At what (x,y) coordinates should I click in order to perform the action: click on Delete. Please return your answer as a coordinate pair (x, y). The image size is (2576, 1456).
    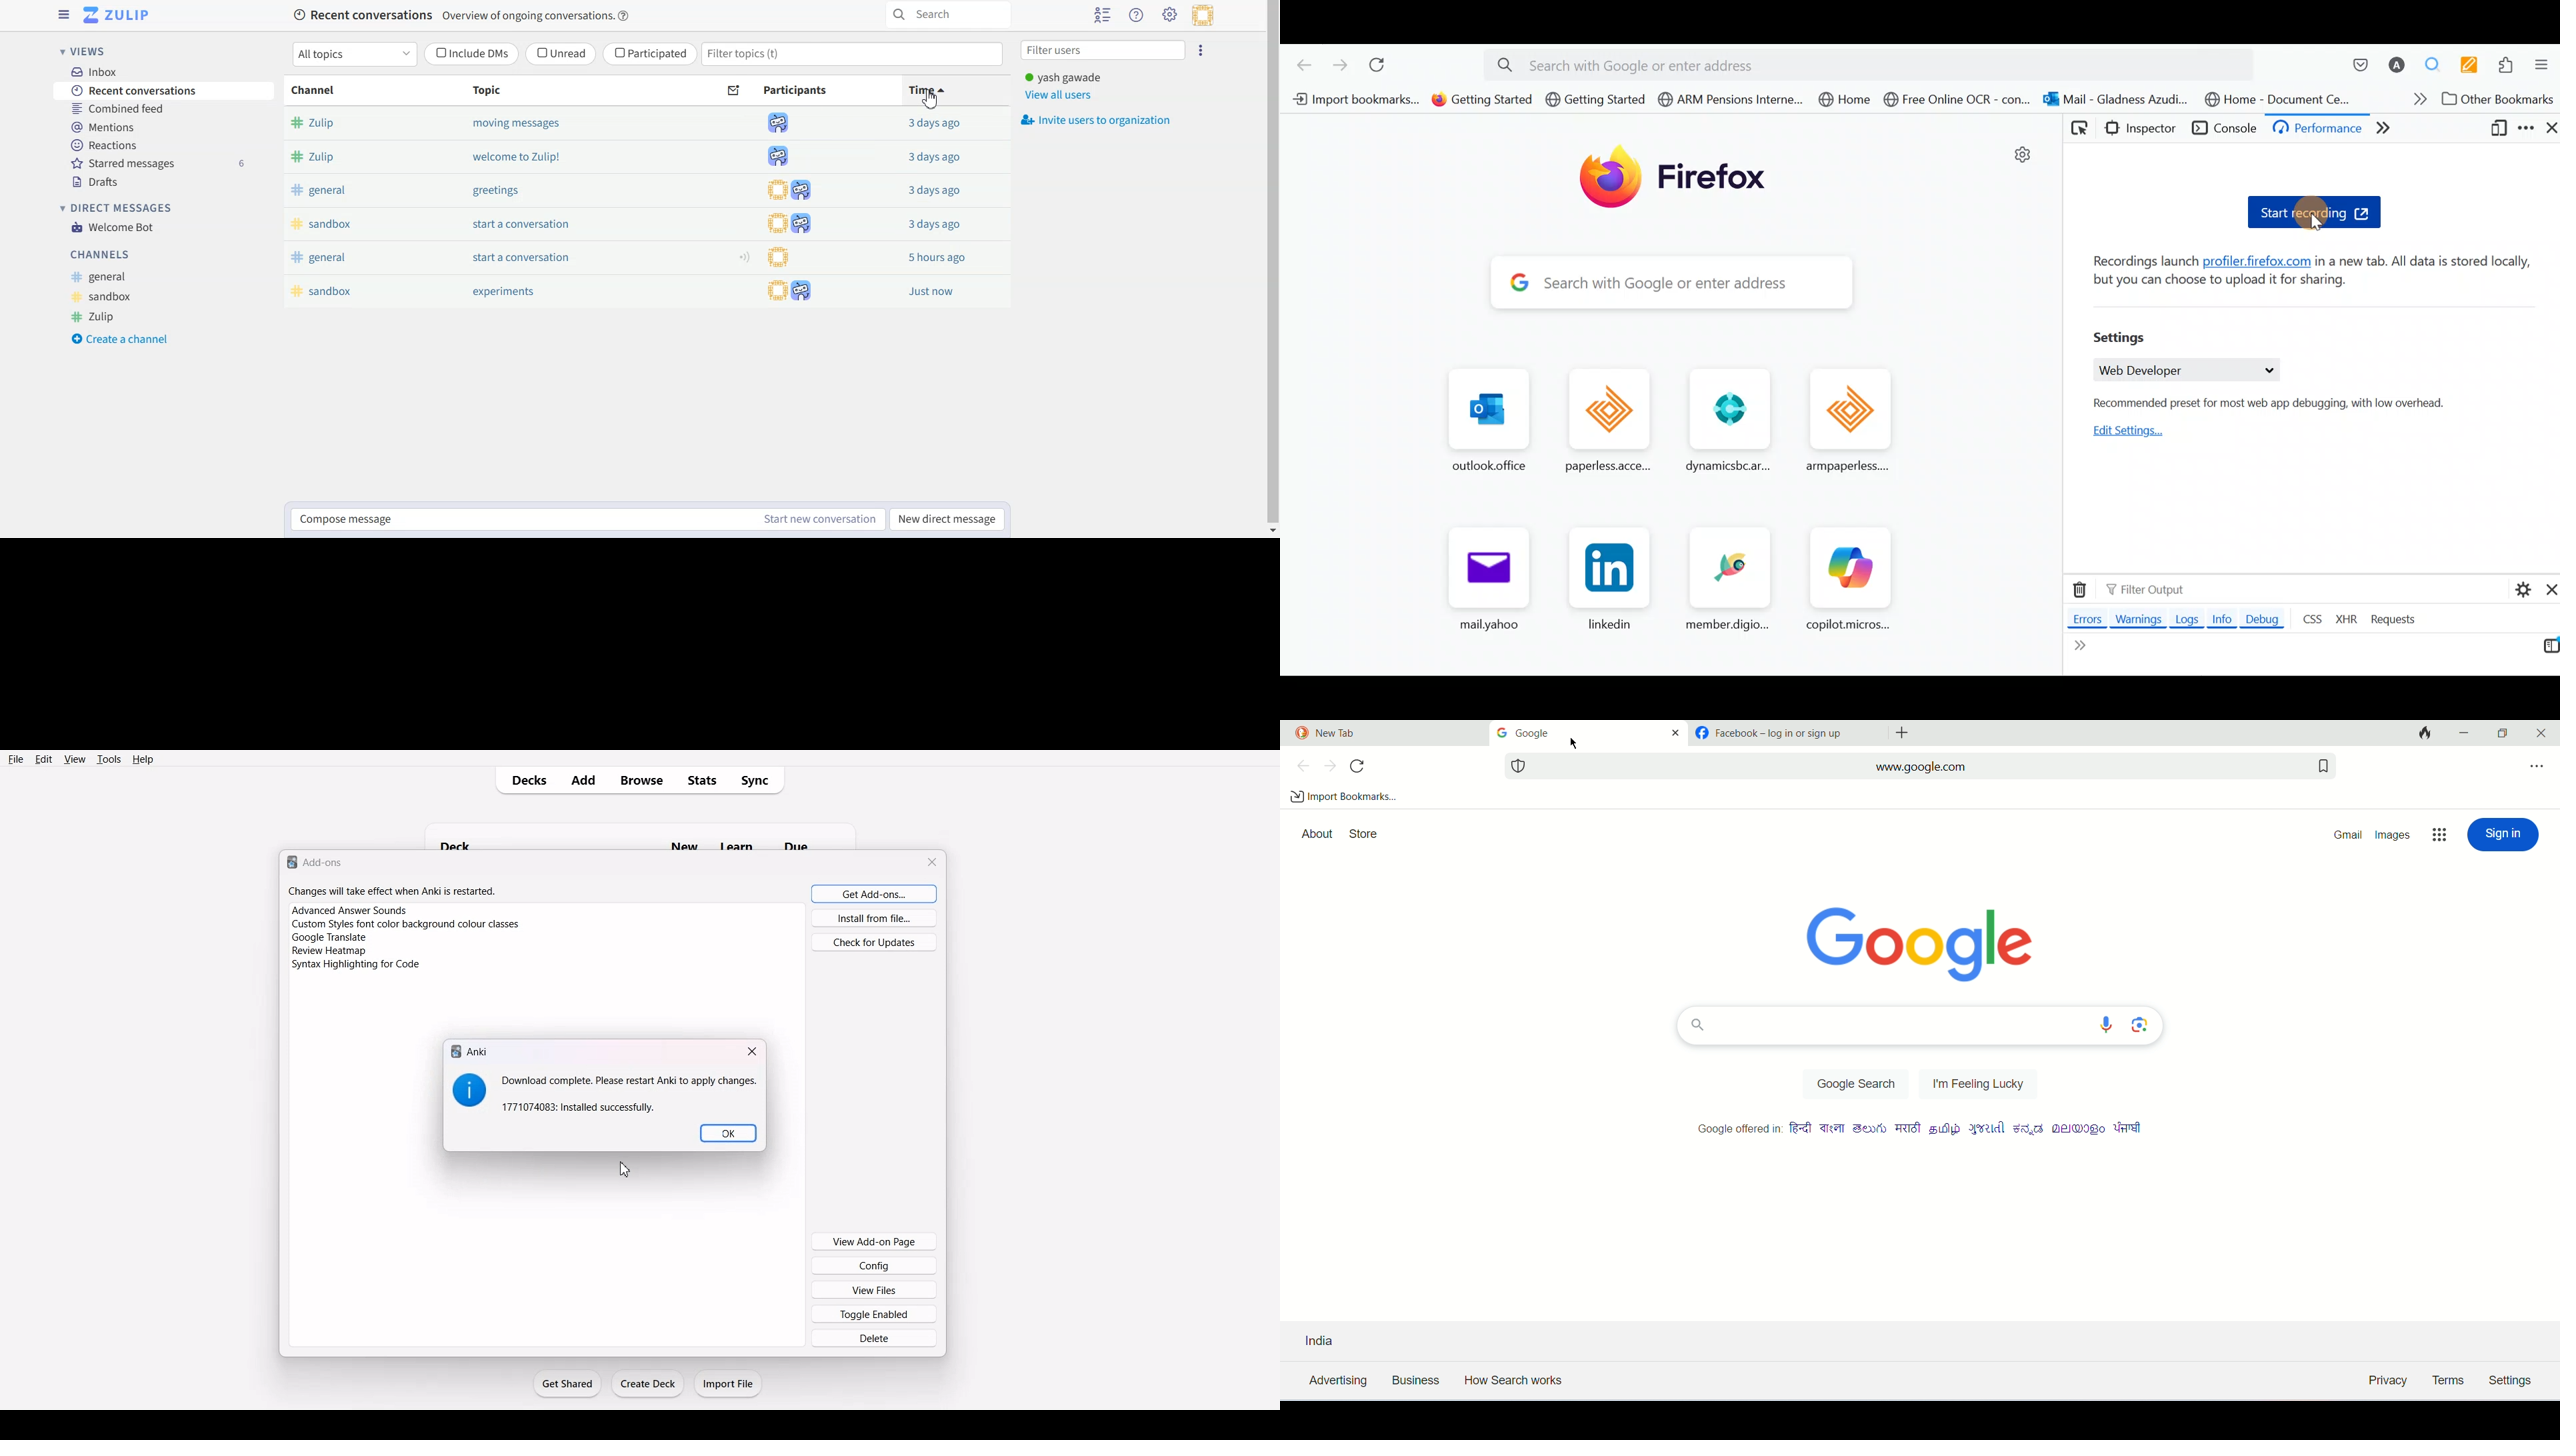
    Looking at the image, I should click on (875, 1338).